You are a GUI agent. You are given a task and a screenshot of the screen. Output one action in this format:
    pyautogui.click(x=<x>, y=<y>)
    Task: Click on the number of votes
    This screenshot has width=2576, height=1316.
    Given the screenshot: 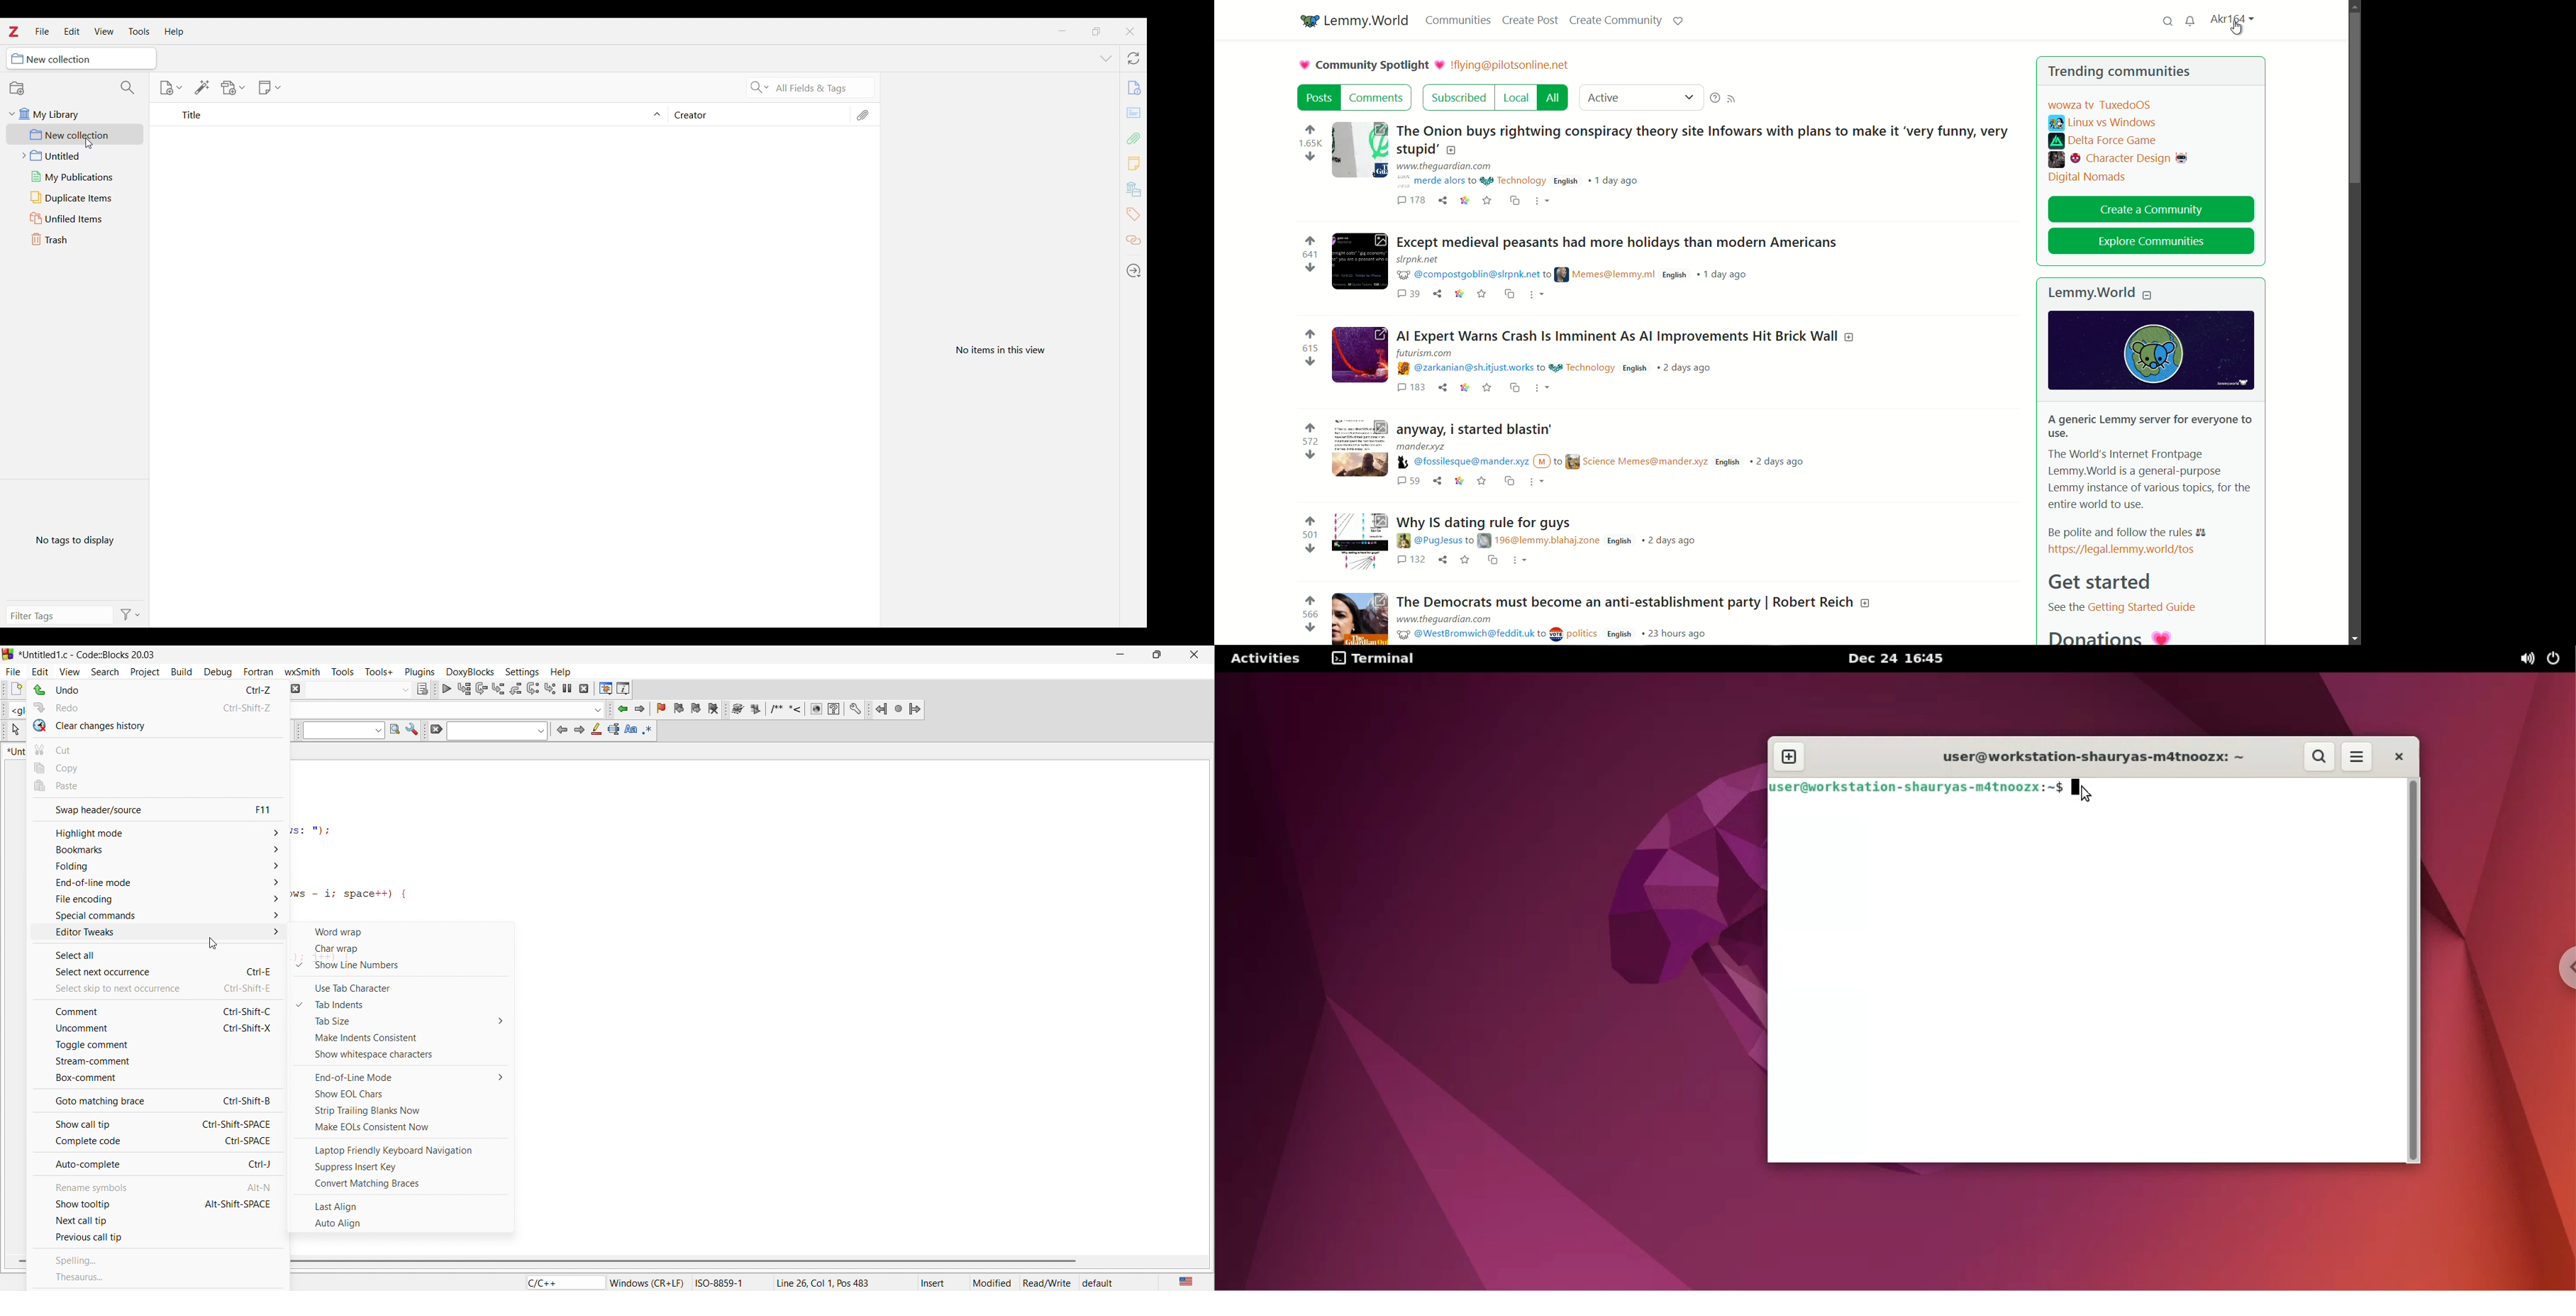 What is the action you would take?
    pyautogui.click(x=1310, y=348)
    